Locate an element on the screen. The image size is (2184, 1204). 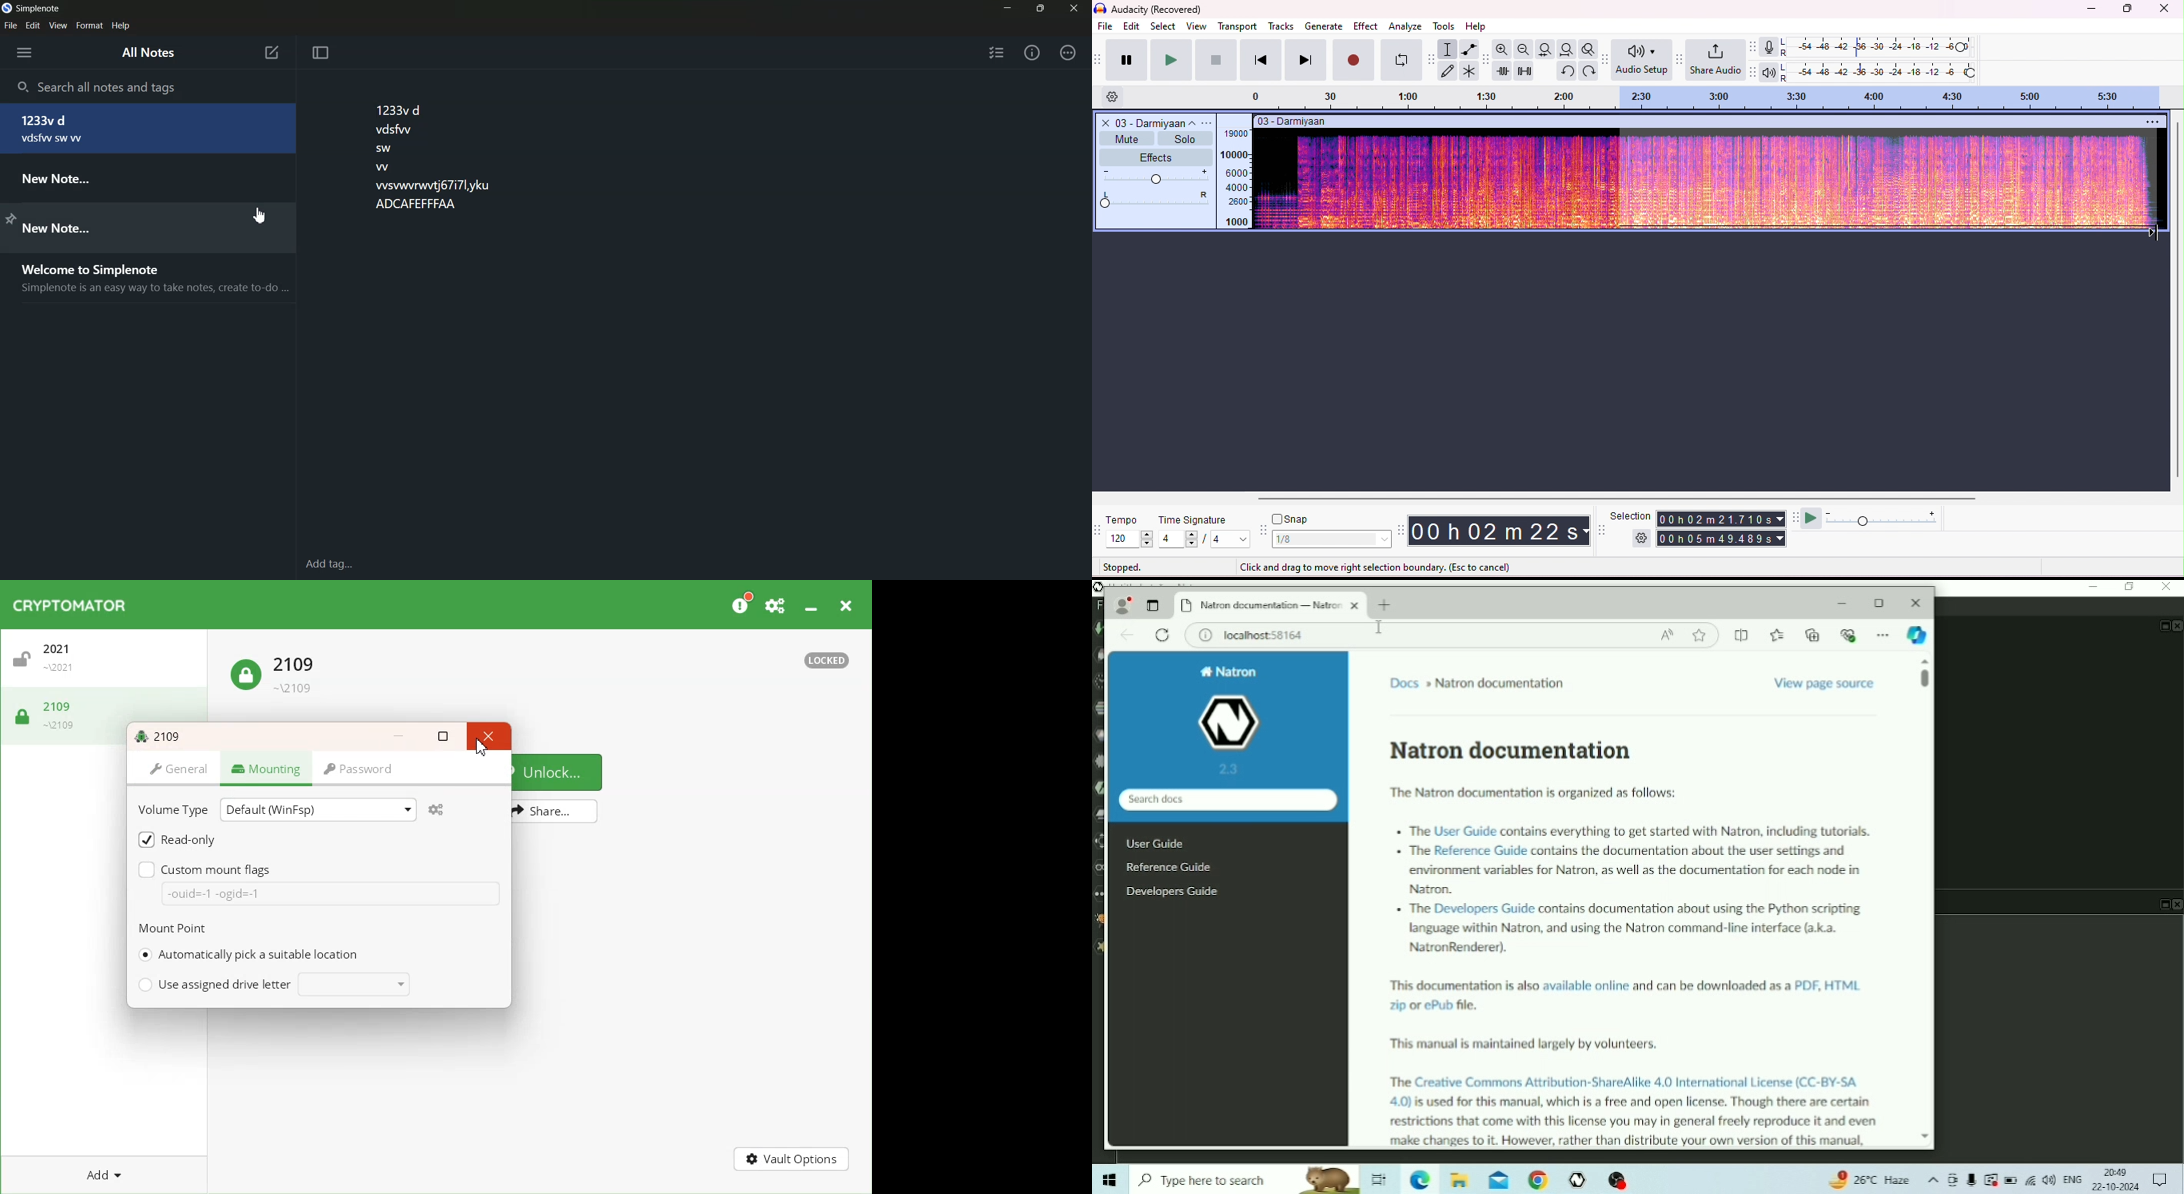
effect is located at coordinates (1365, 27).